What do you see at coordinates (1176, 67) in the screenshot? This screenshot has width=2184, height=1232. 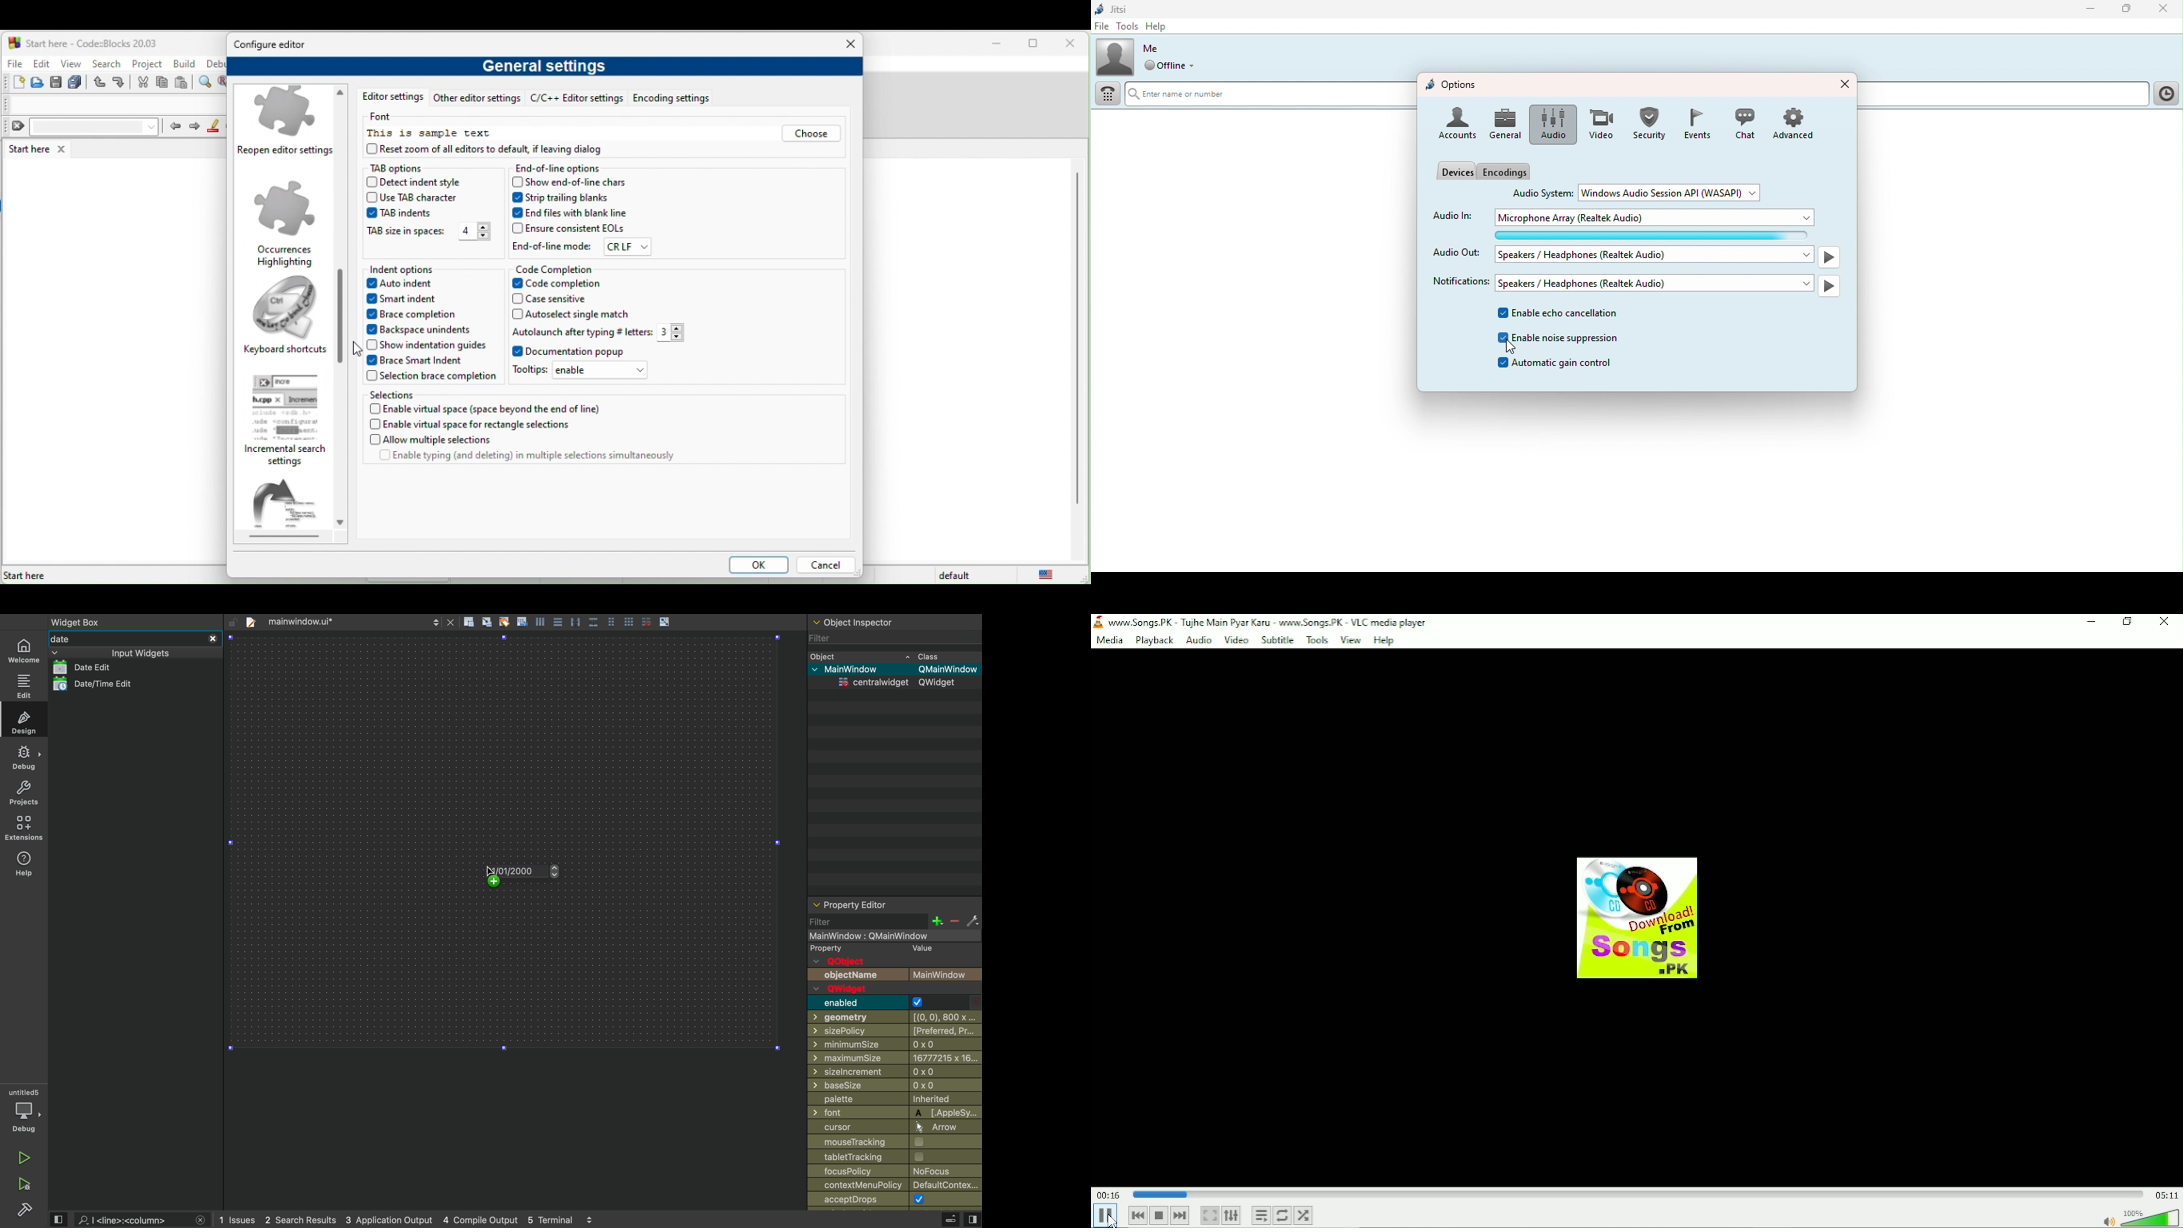 I see `Set global status` at bounding box center [1176, 67].